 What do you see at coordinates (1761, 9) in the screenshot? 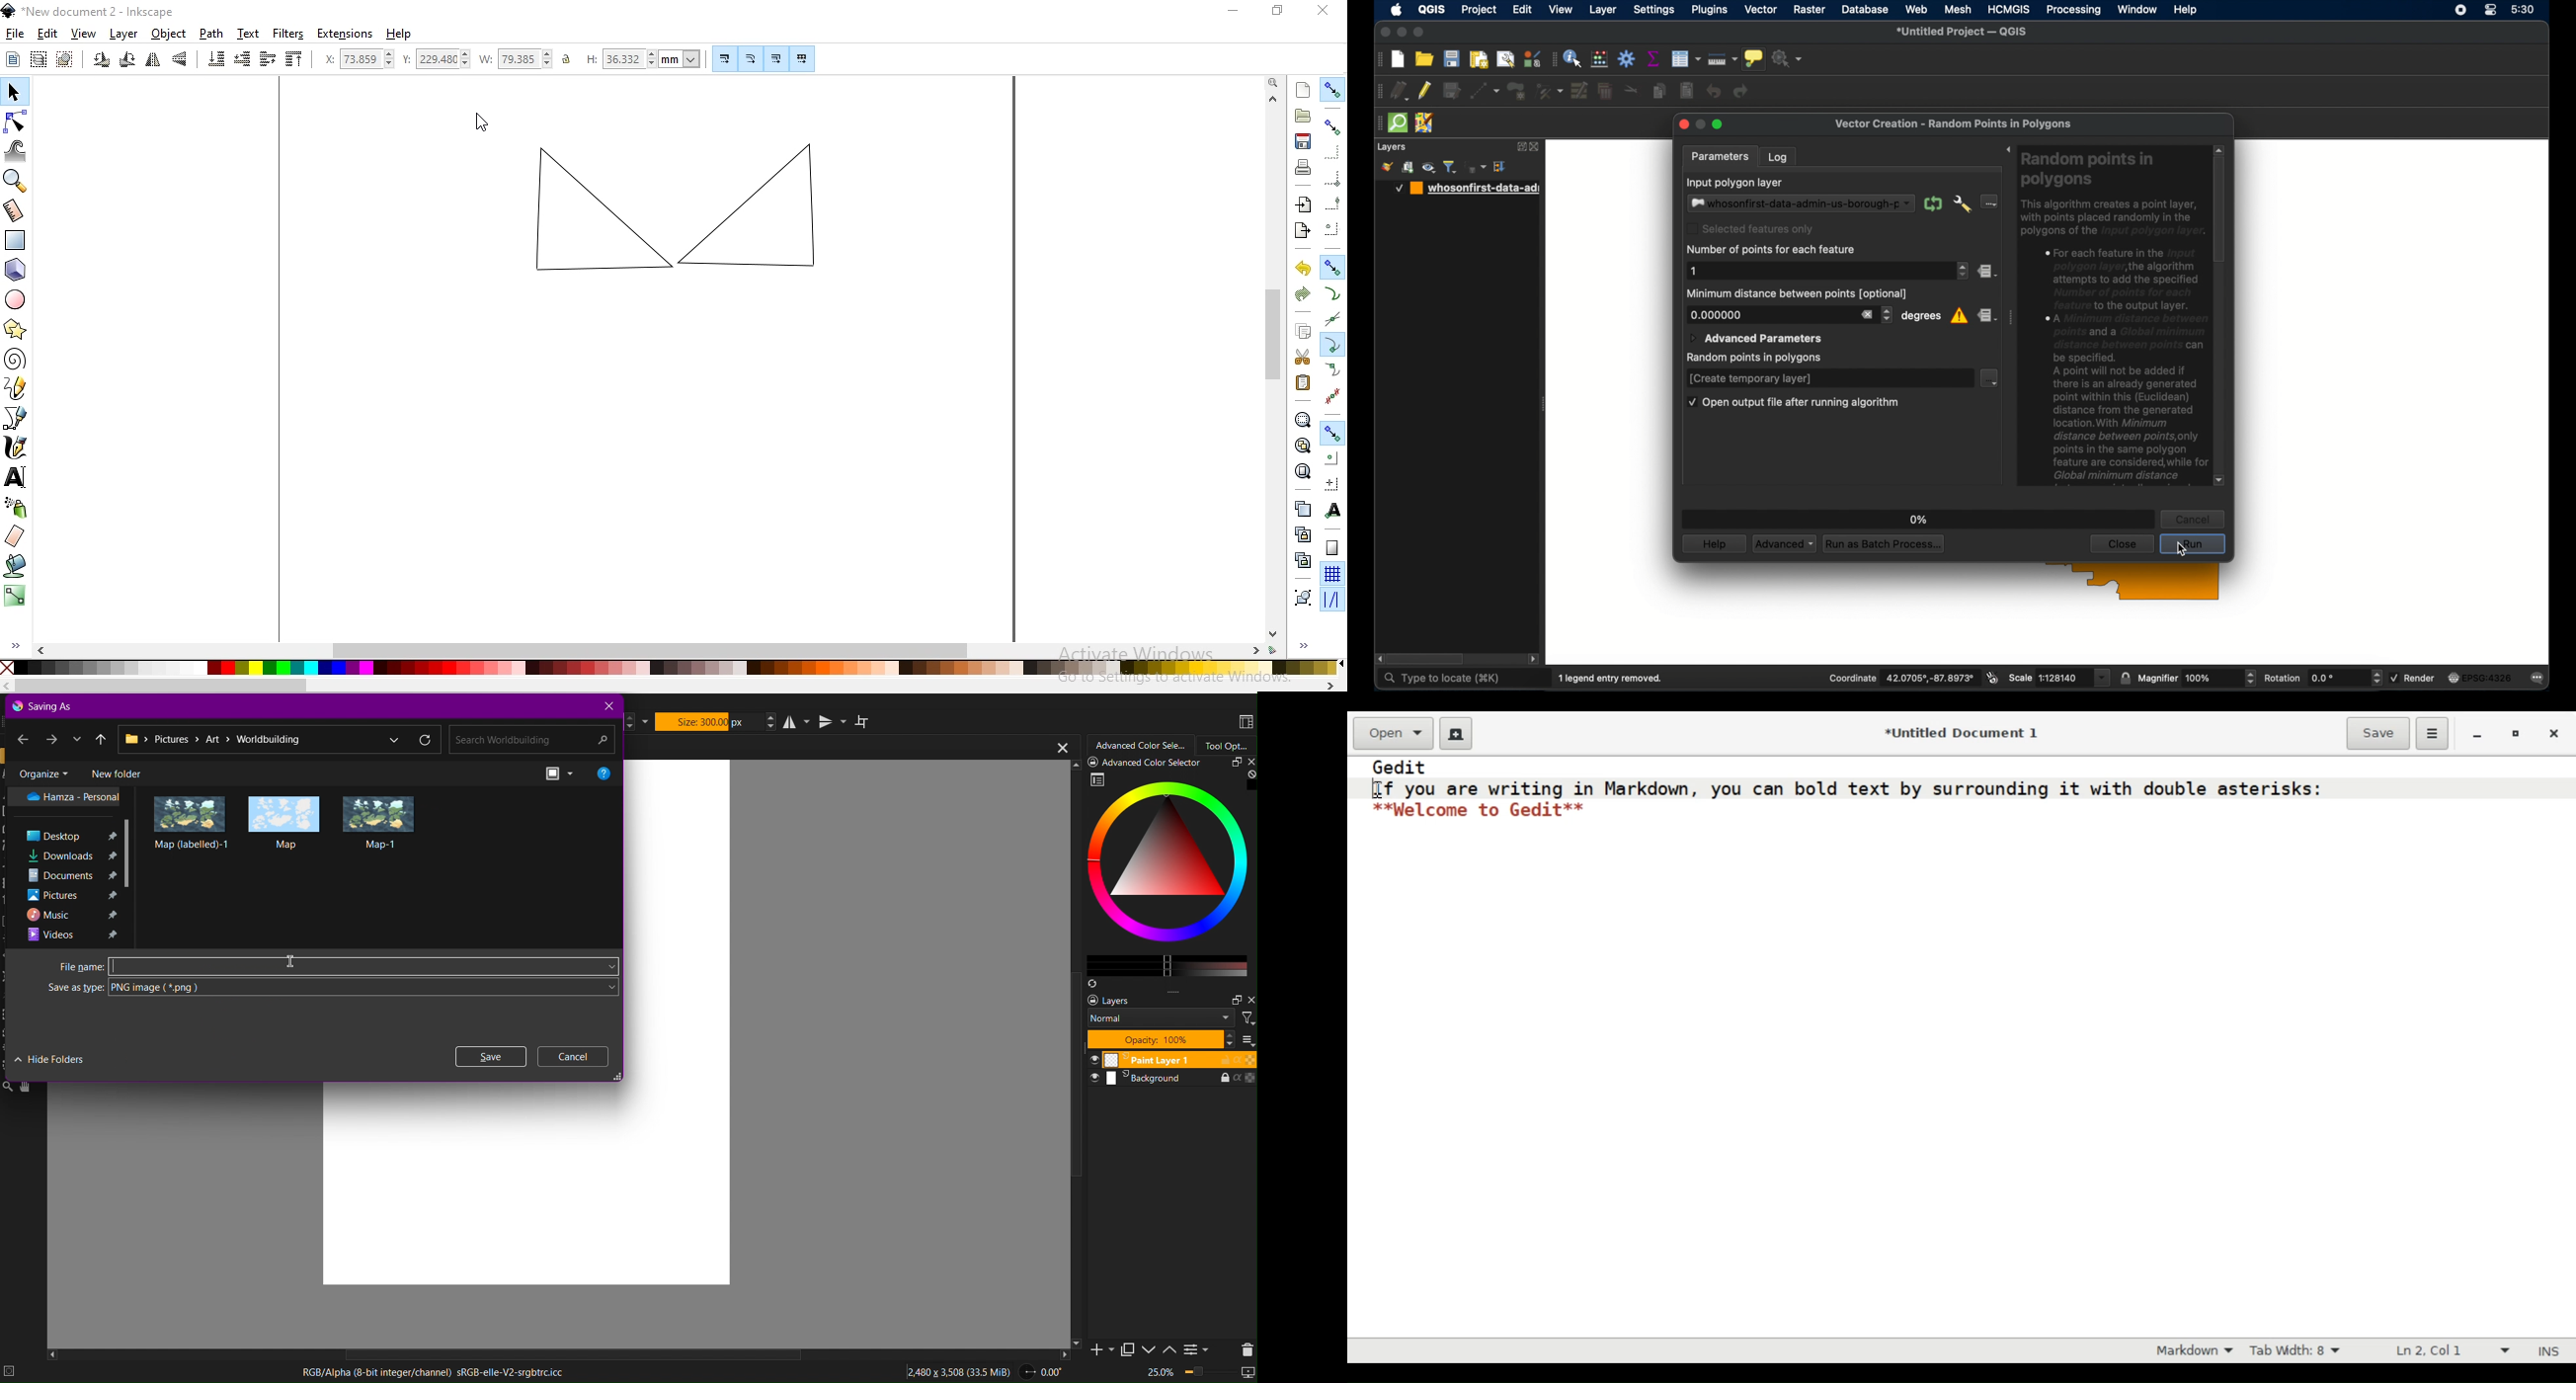
I see `vector` at bounding box center [1761, 9].